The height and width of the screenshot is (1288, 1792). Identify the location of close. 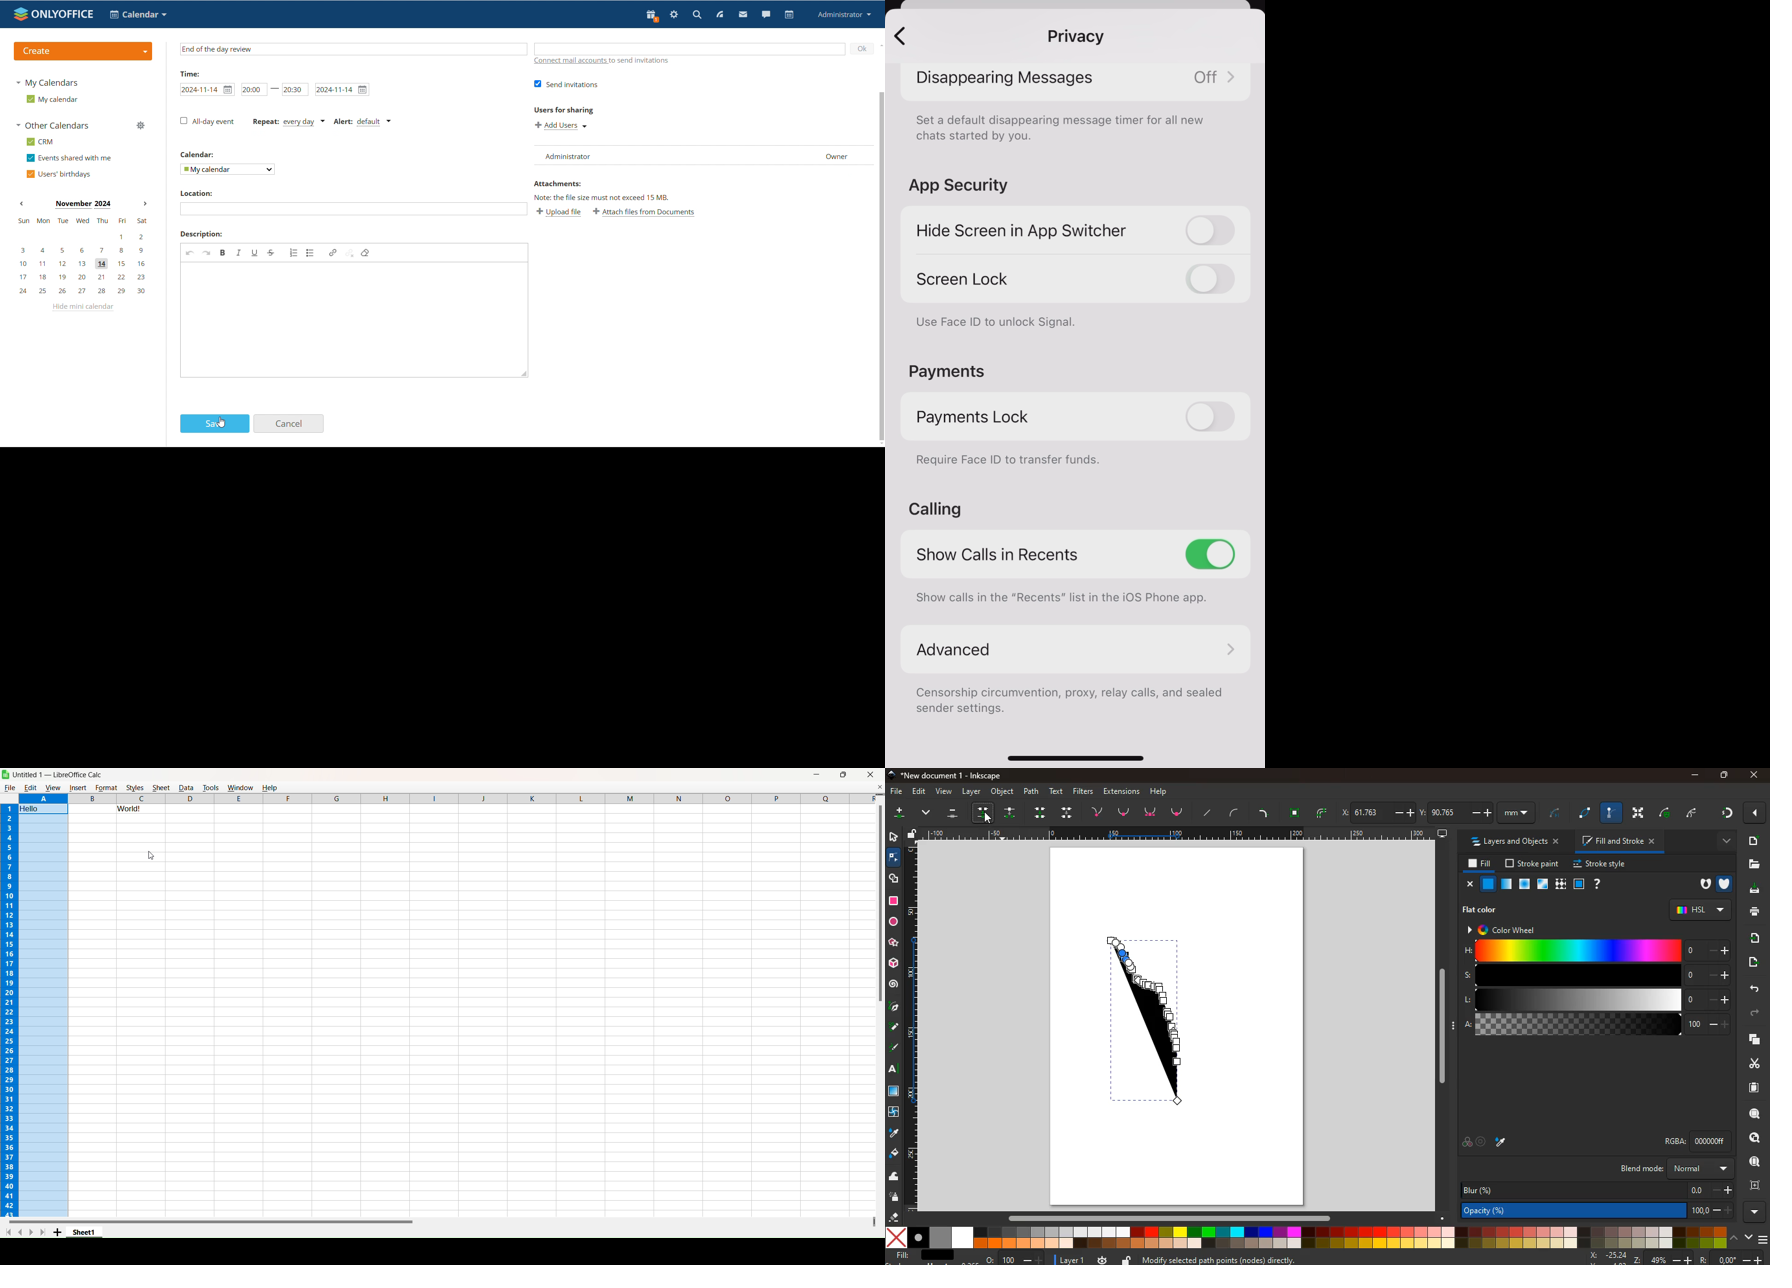
(1756, 813).